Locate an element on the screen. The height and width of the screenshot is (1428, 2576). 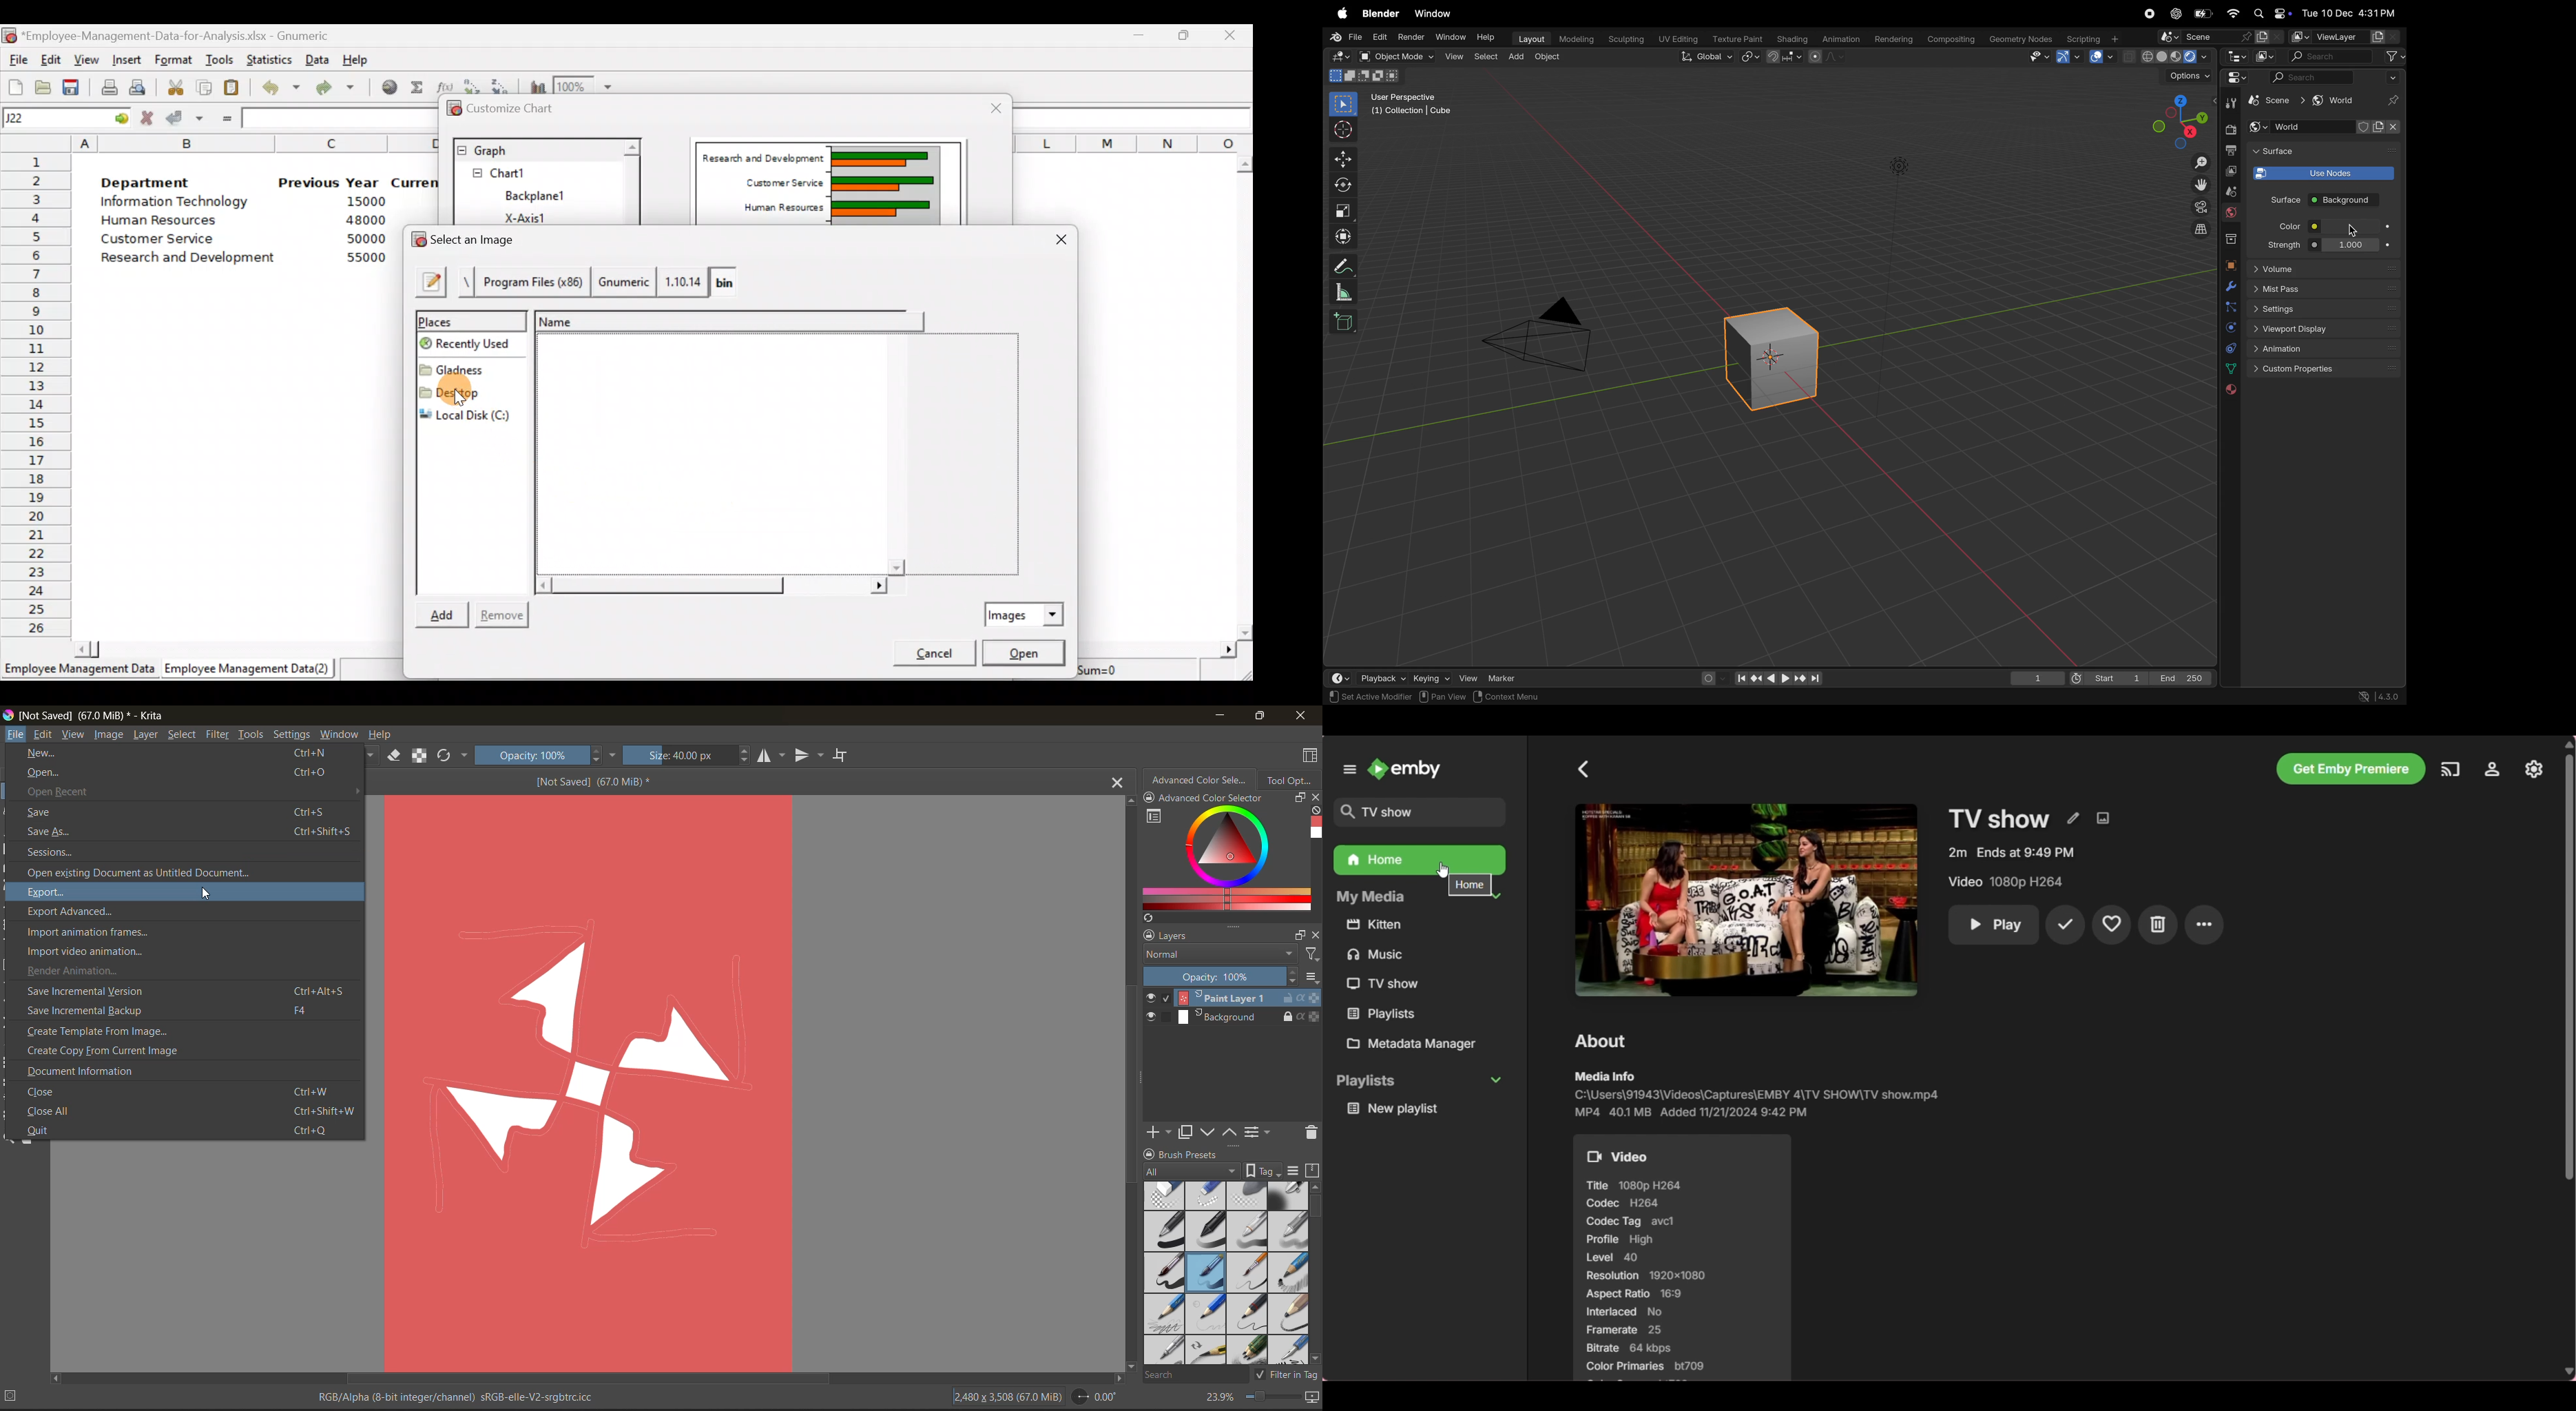
zoom is located at coordinates (1276, 1398).